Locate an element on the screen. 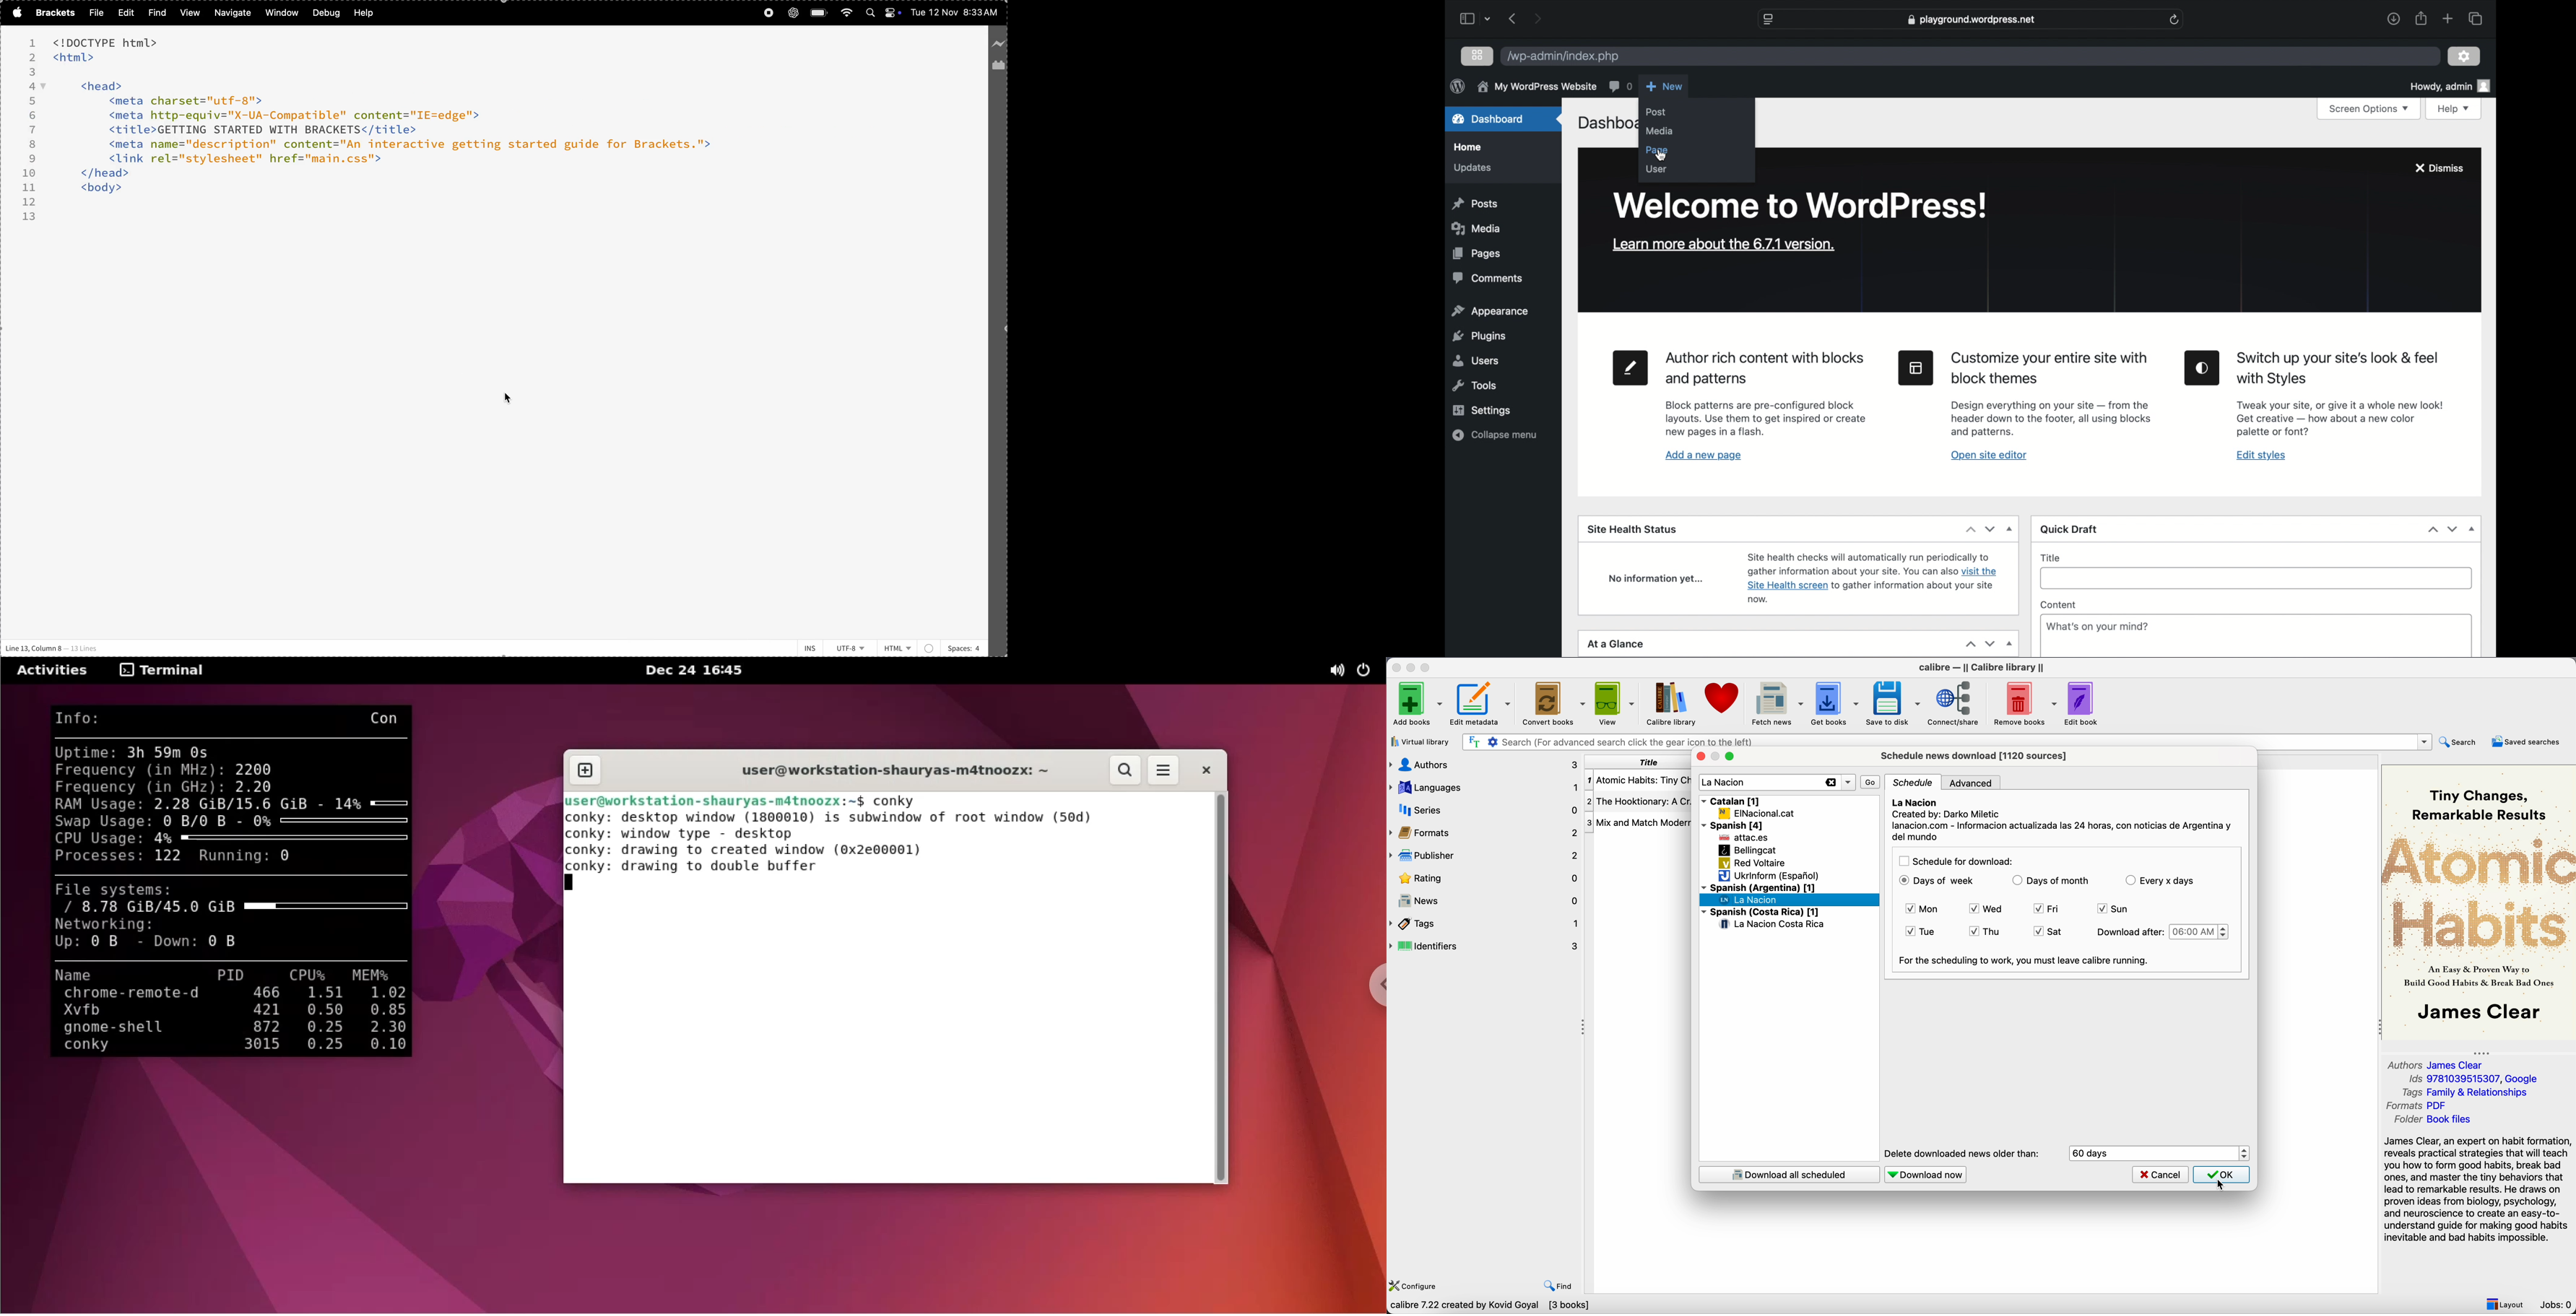 The image size is (2576, 1316). Mix and Match Modern...  is located at coordinates (1639, 823).